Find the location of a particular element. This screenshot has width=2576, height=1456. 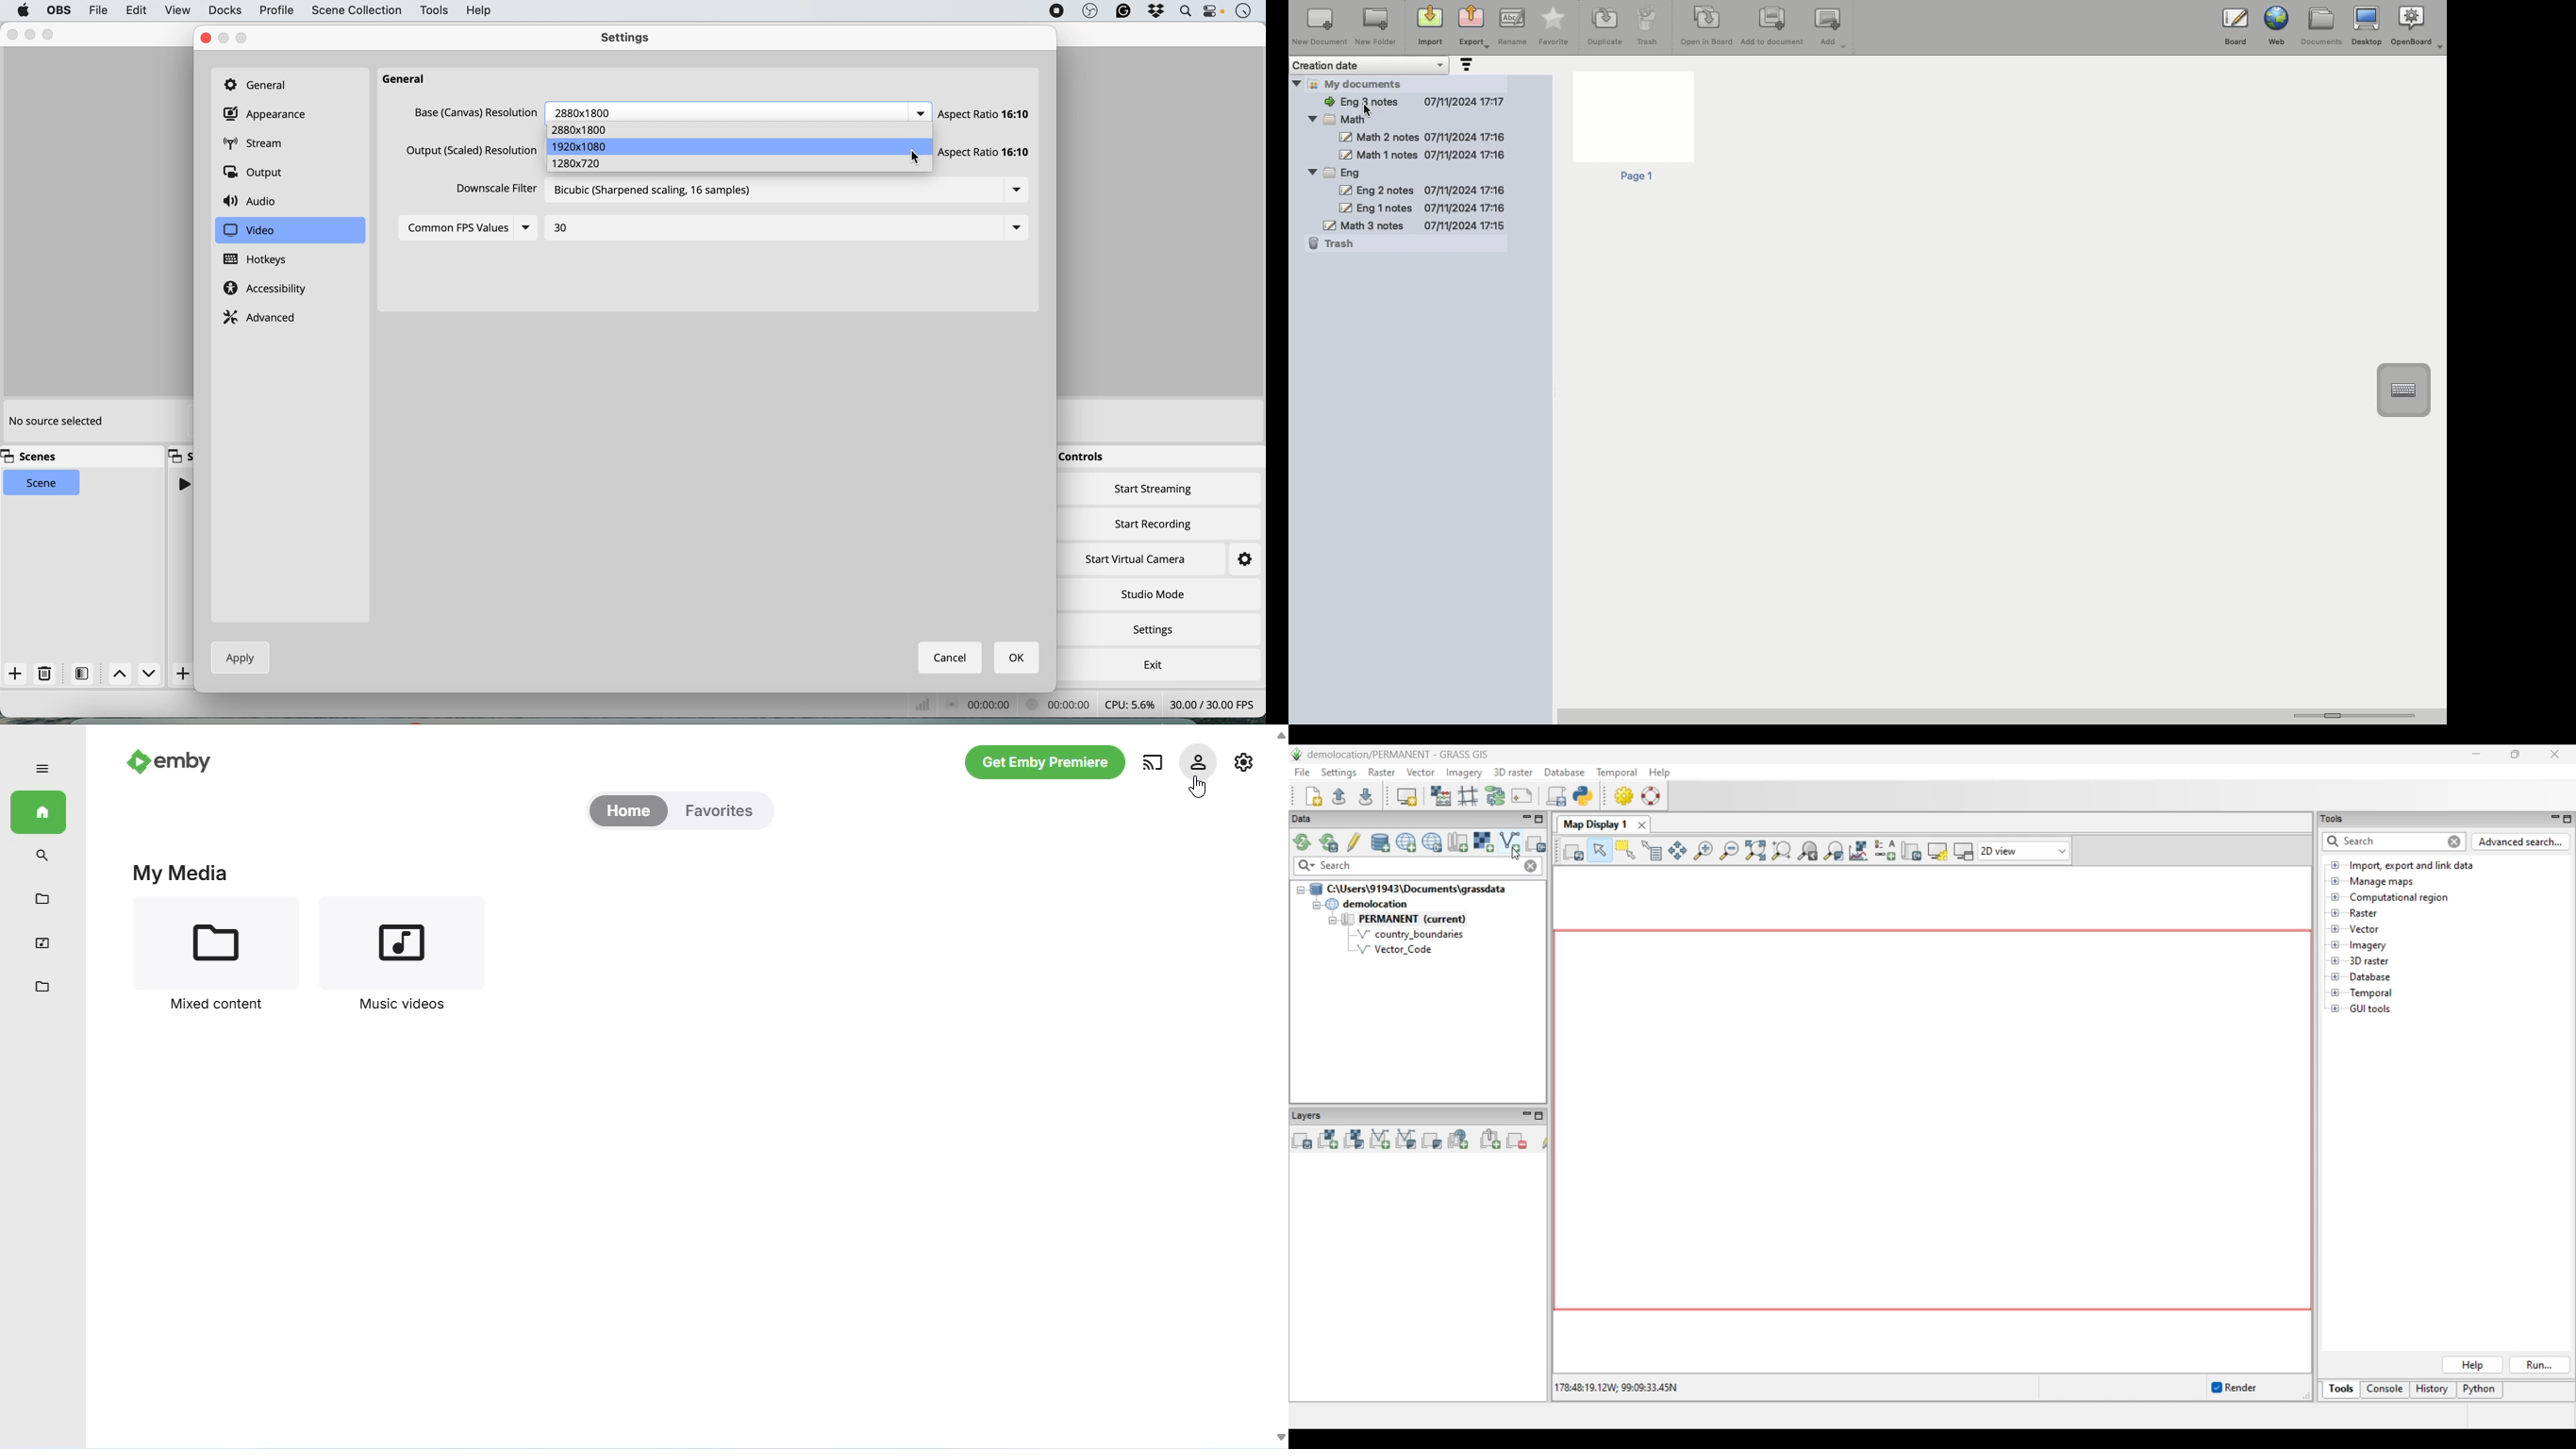

maximise is located at coordinates (50, 33).